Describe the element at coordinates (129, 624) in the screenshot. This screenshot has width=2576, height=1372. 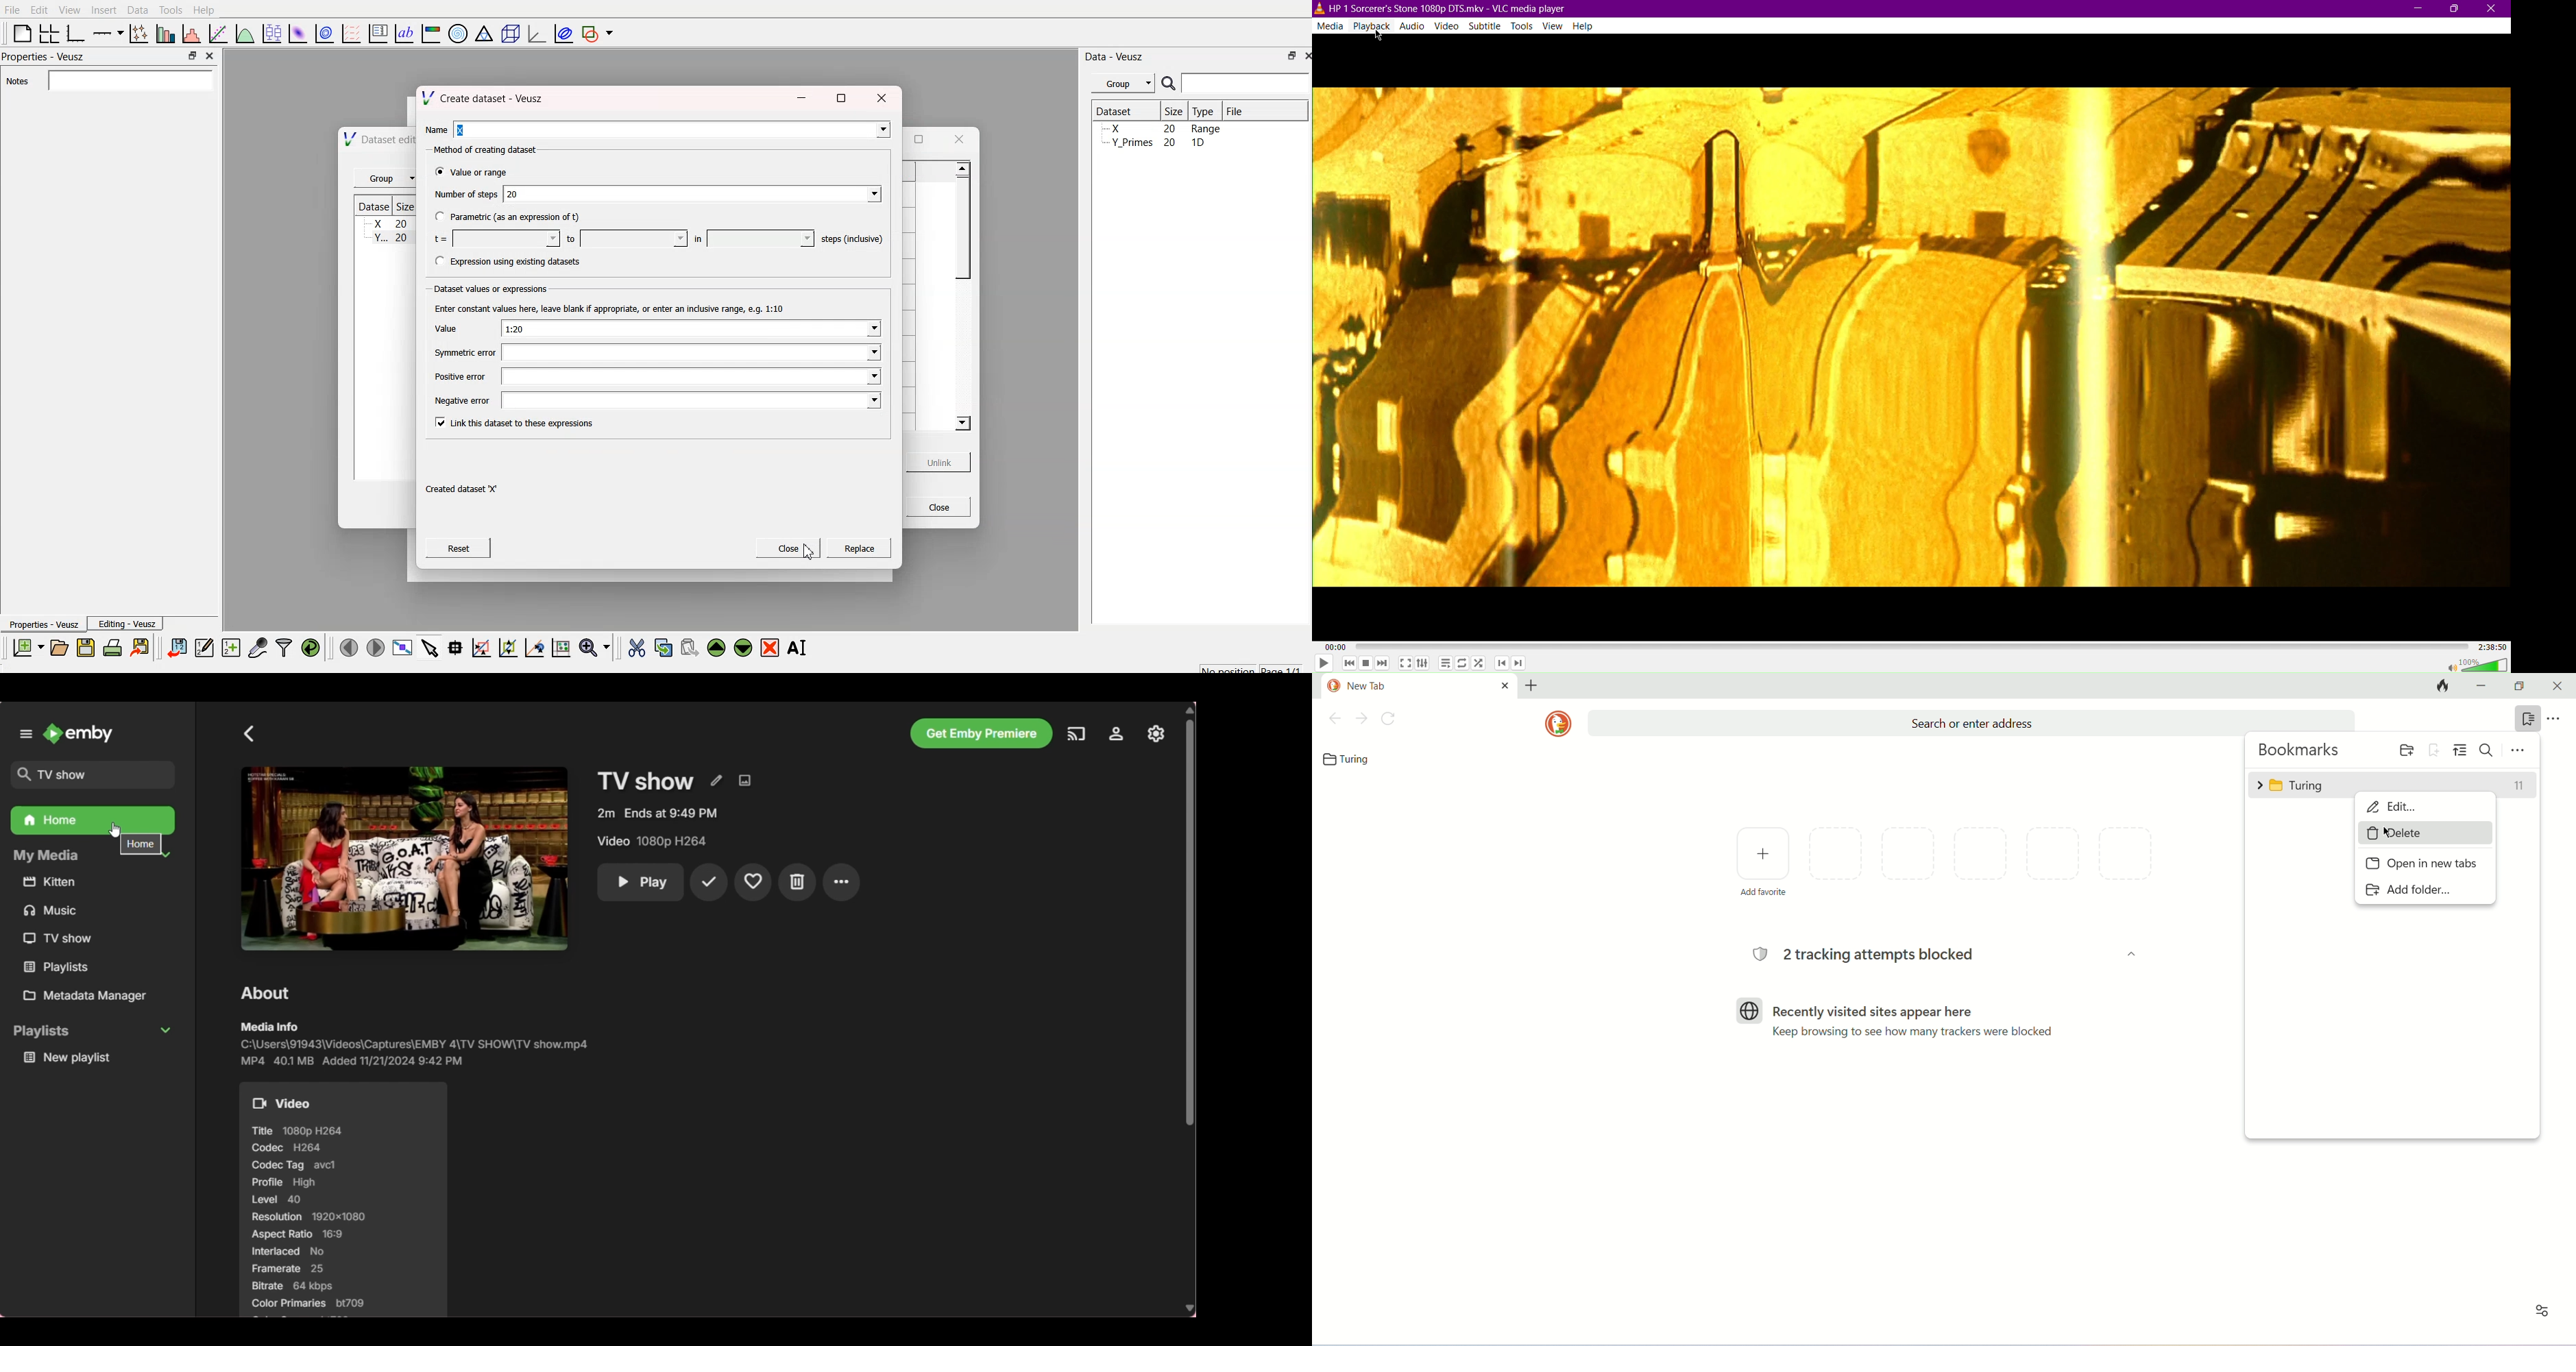
I see `Editing - Veusz` at that location.